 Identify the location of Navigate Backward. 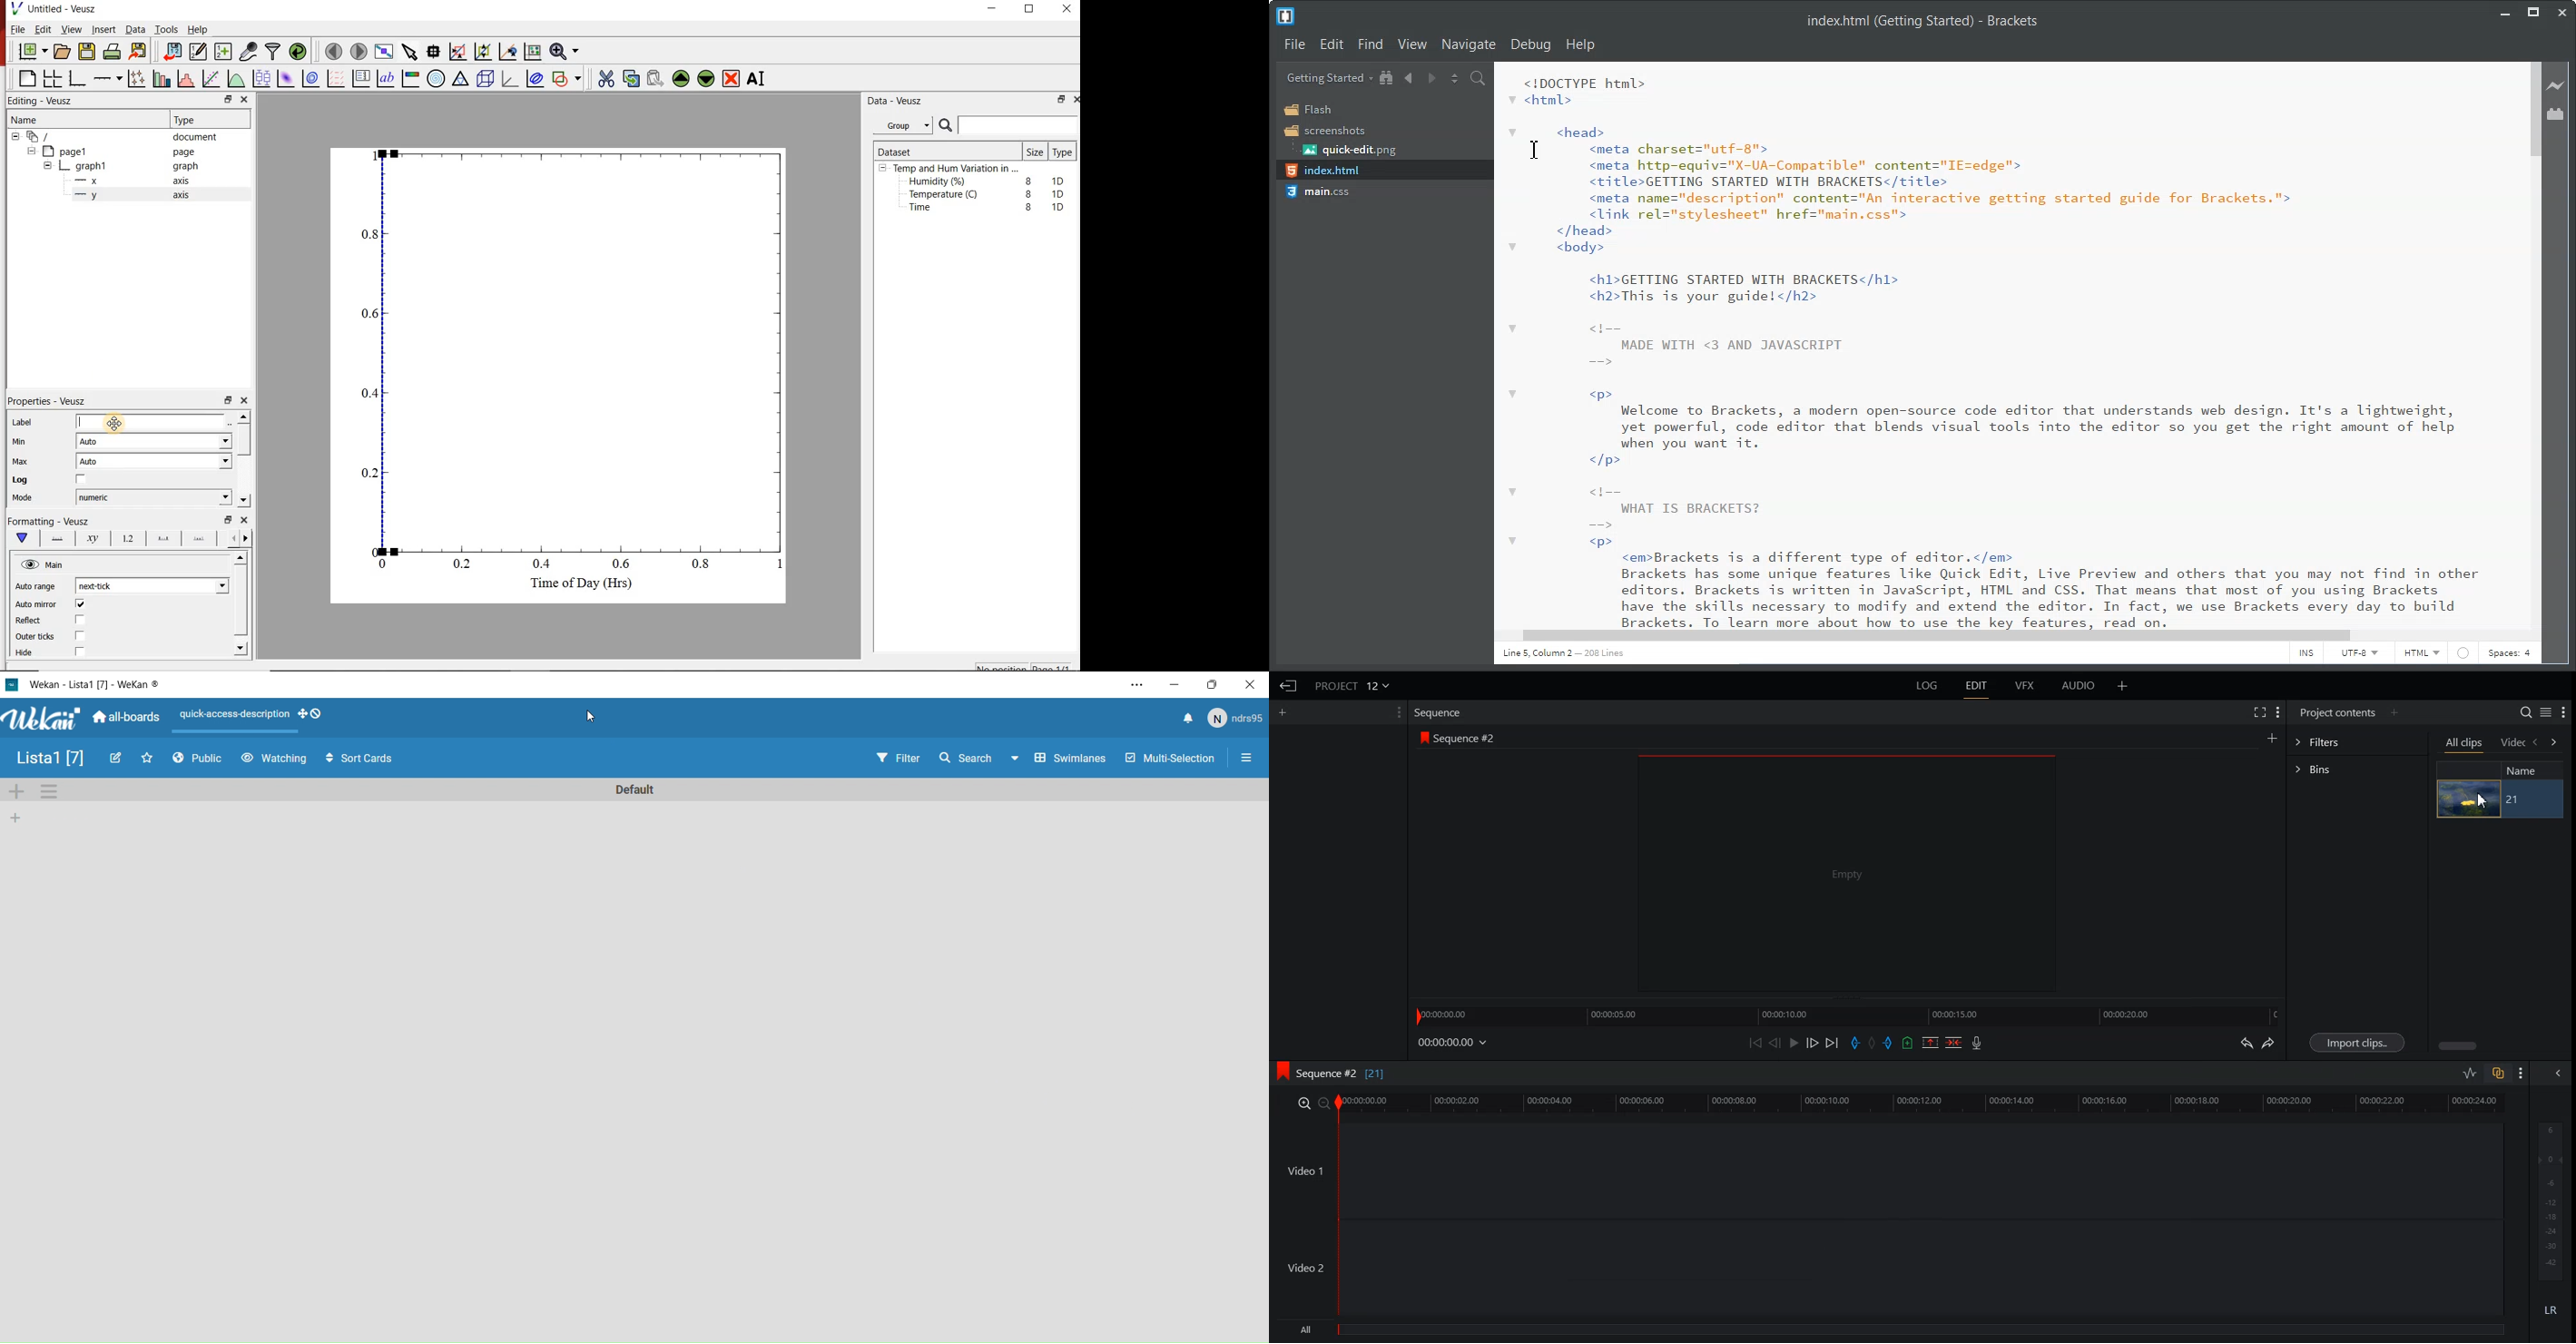
(1409, 78).